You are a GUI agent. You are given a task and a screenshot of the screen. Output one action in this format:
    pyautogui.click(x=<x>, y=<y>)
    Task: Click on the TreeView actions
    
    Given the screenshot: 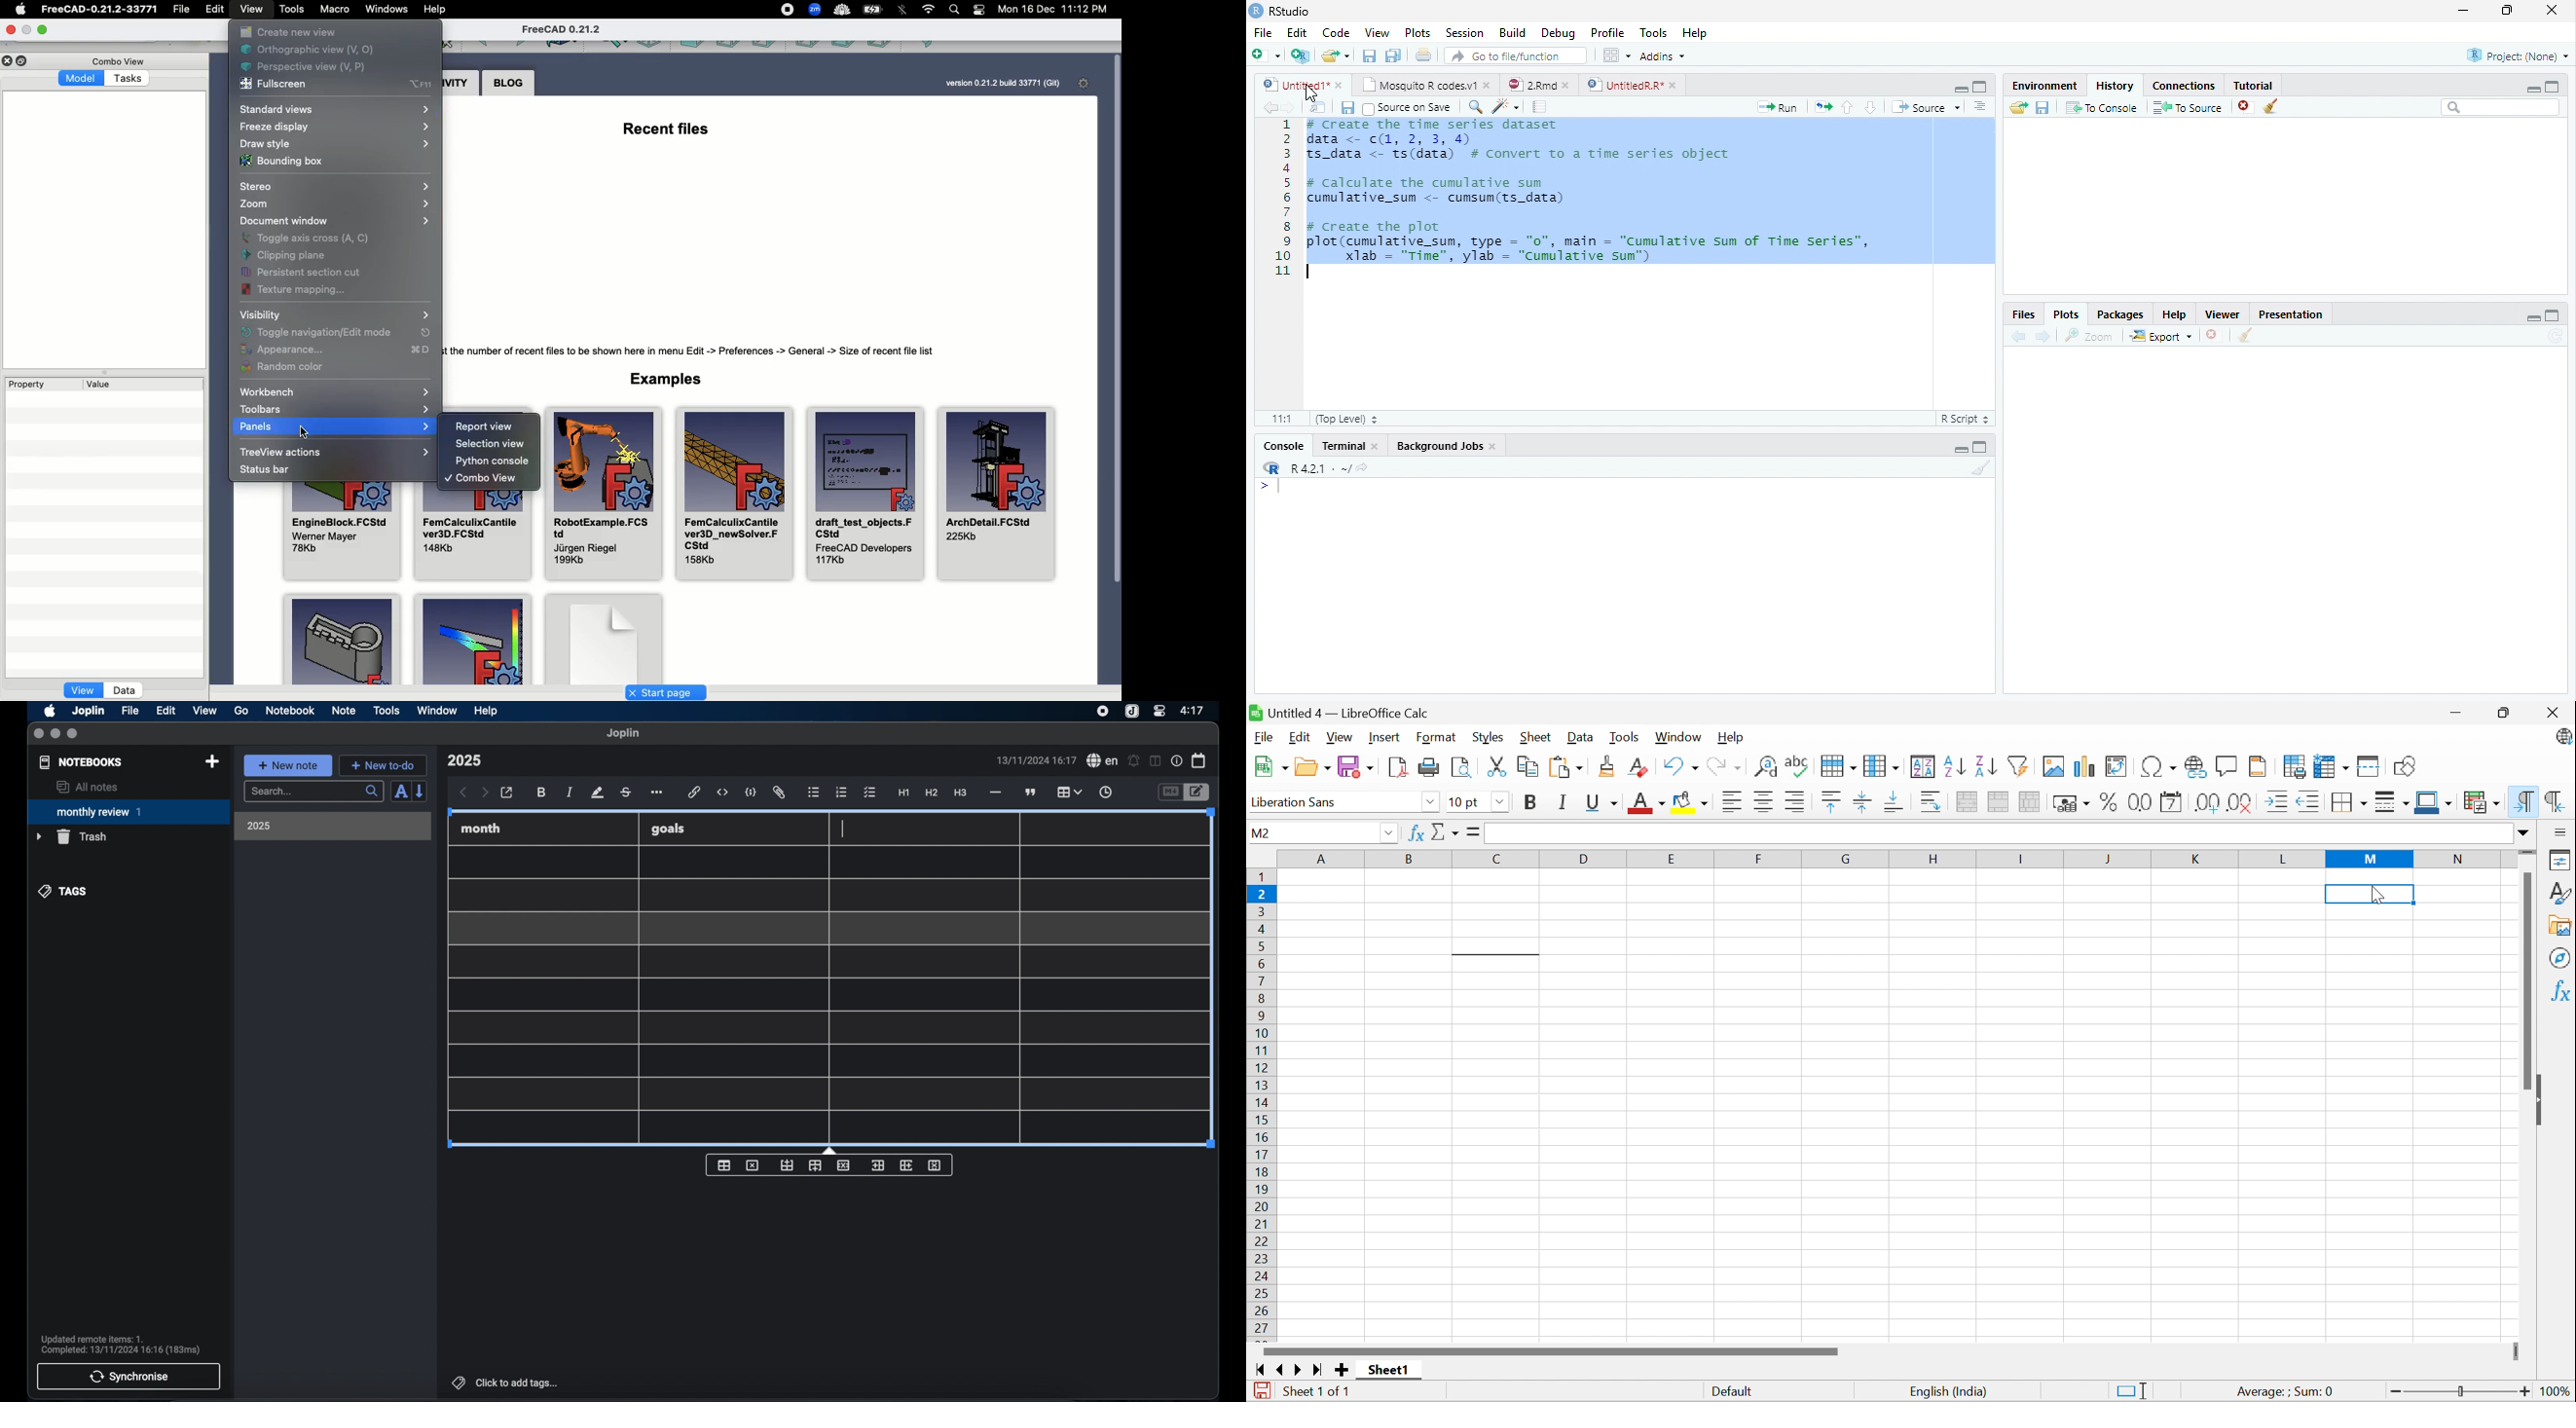 What is the action you would take?
    pyautogui.click(x=334, y=453)
    